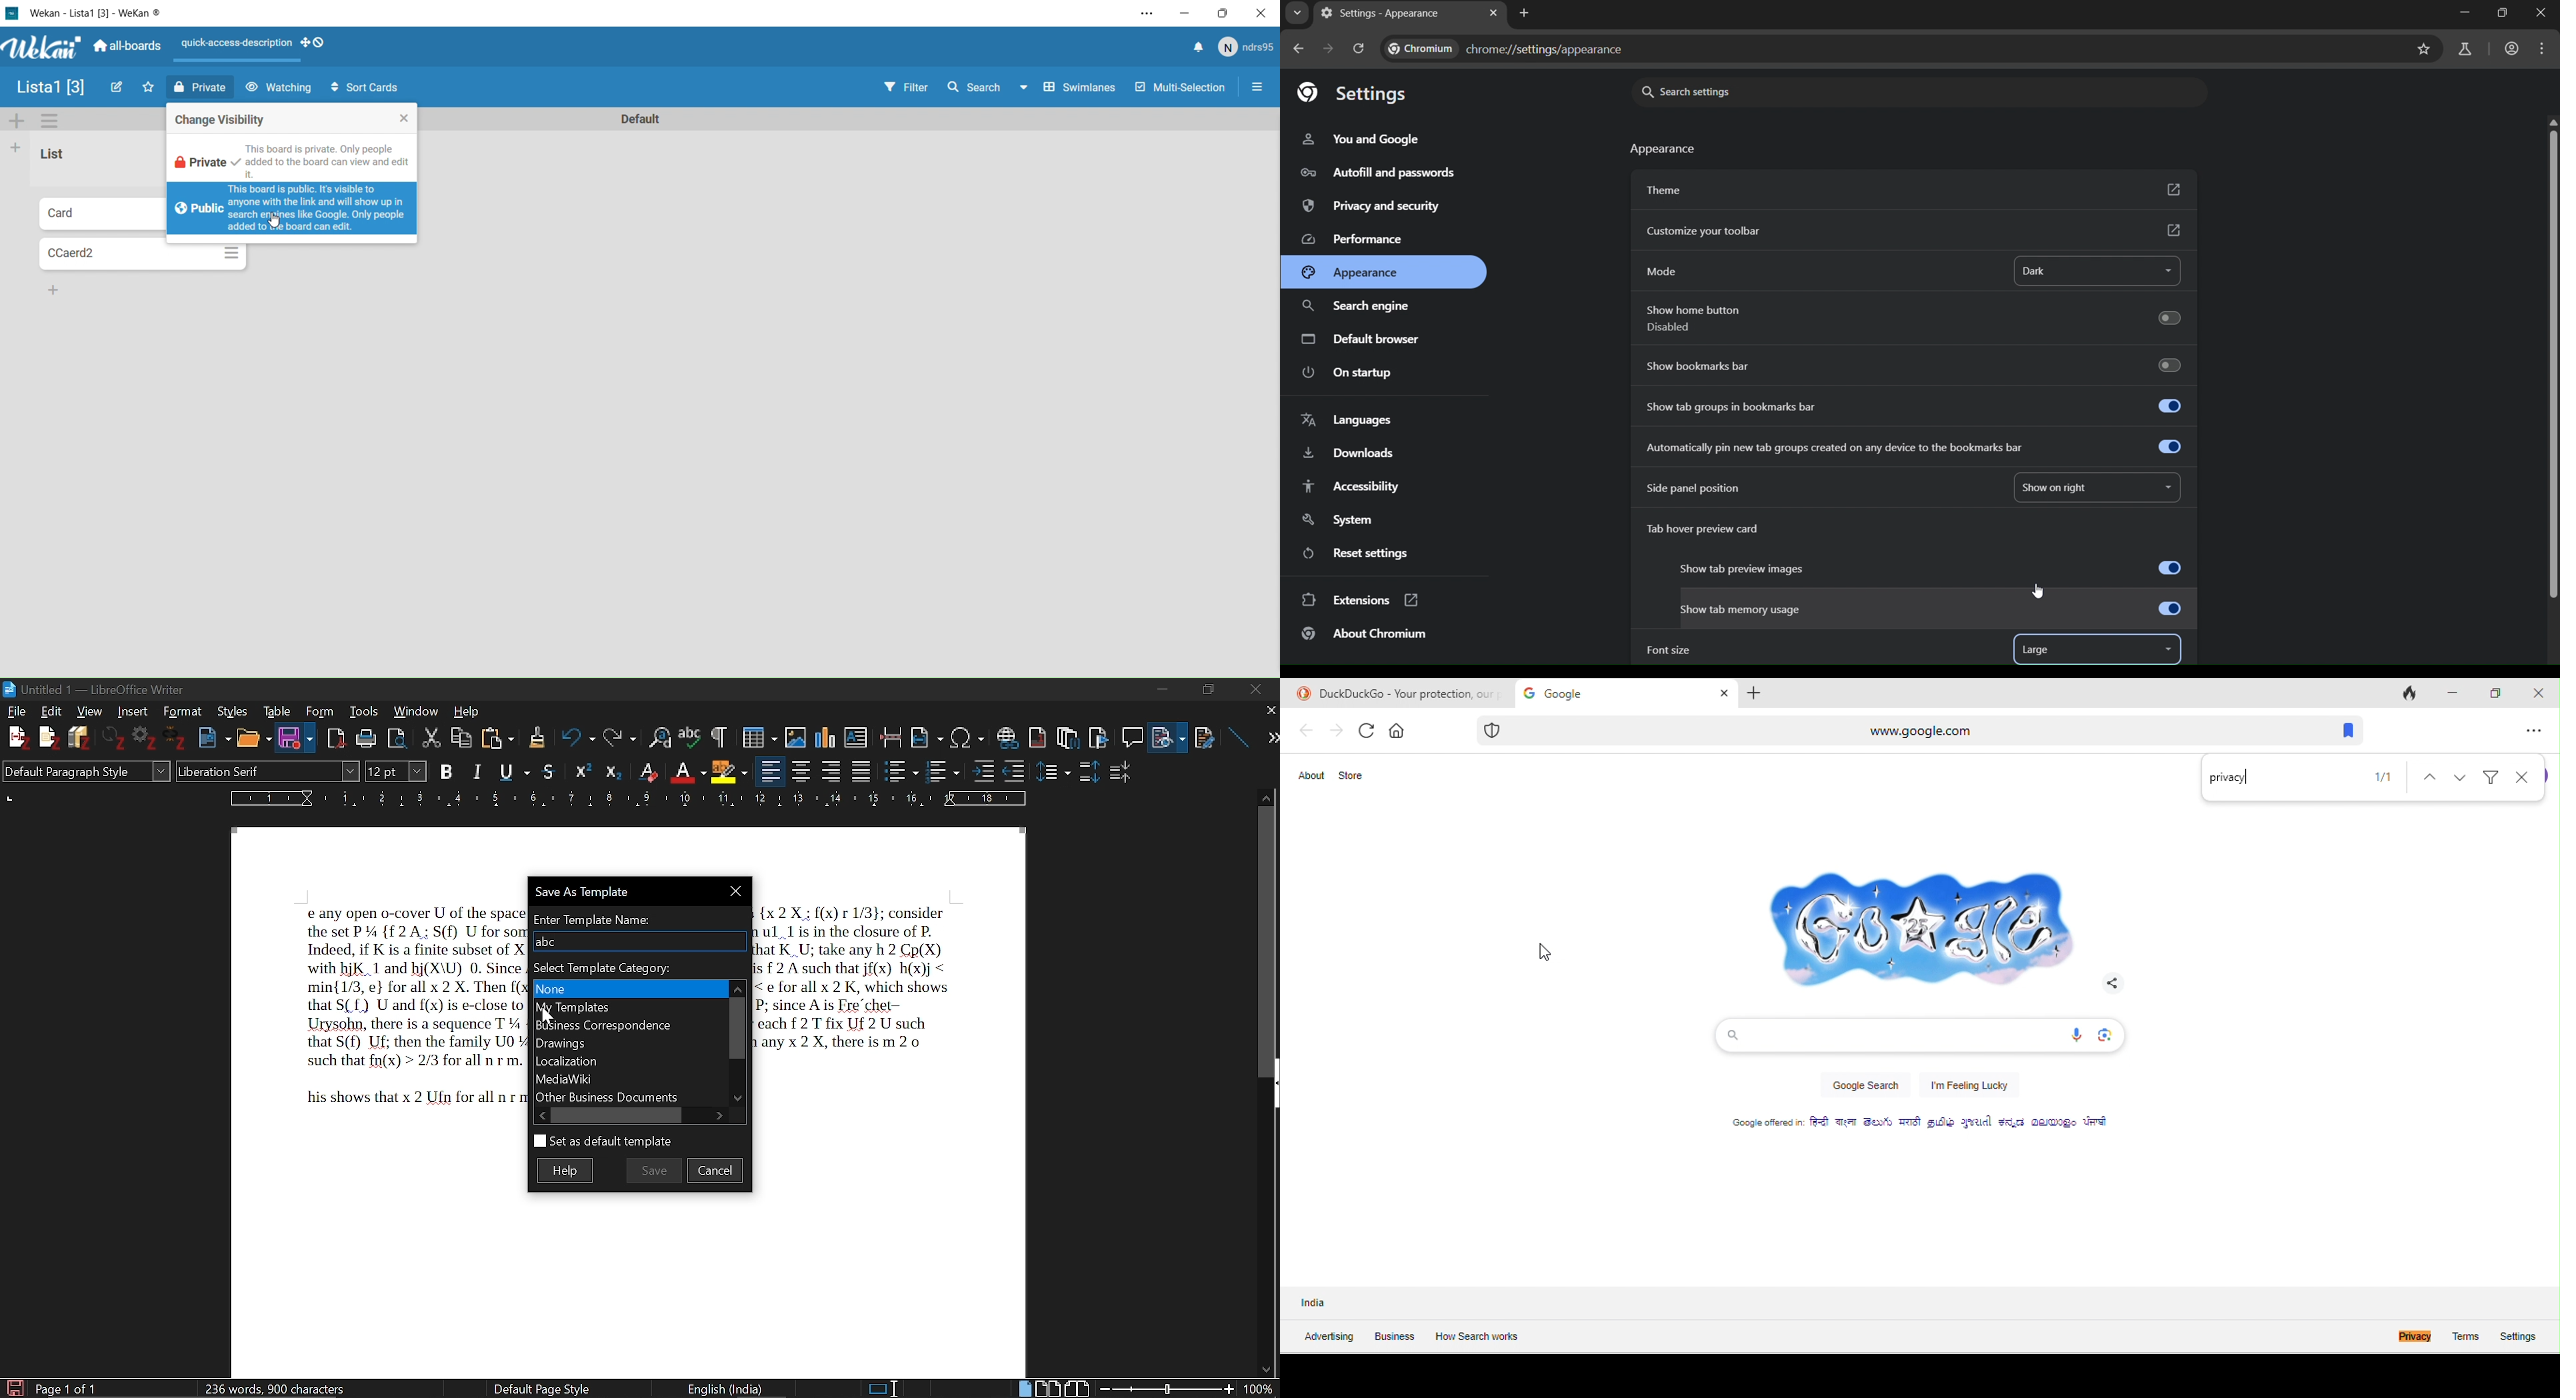  Describe the element at coordinates (1507, 47) in the screenshot. I see `text` at that location.